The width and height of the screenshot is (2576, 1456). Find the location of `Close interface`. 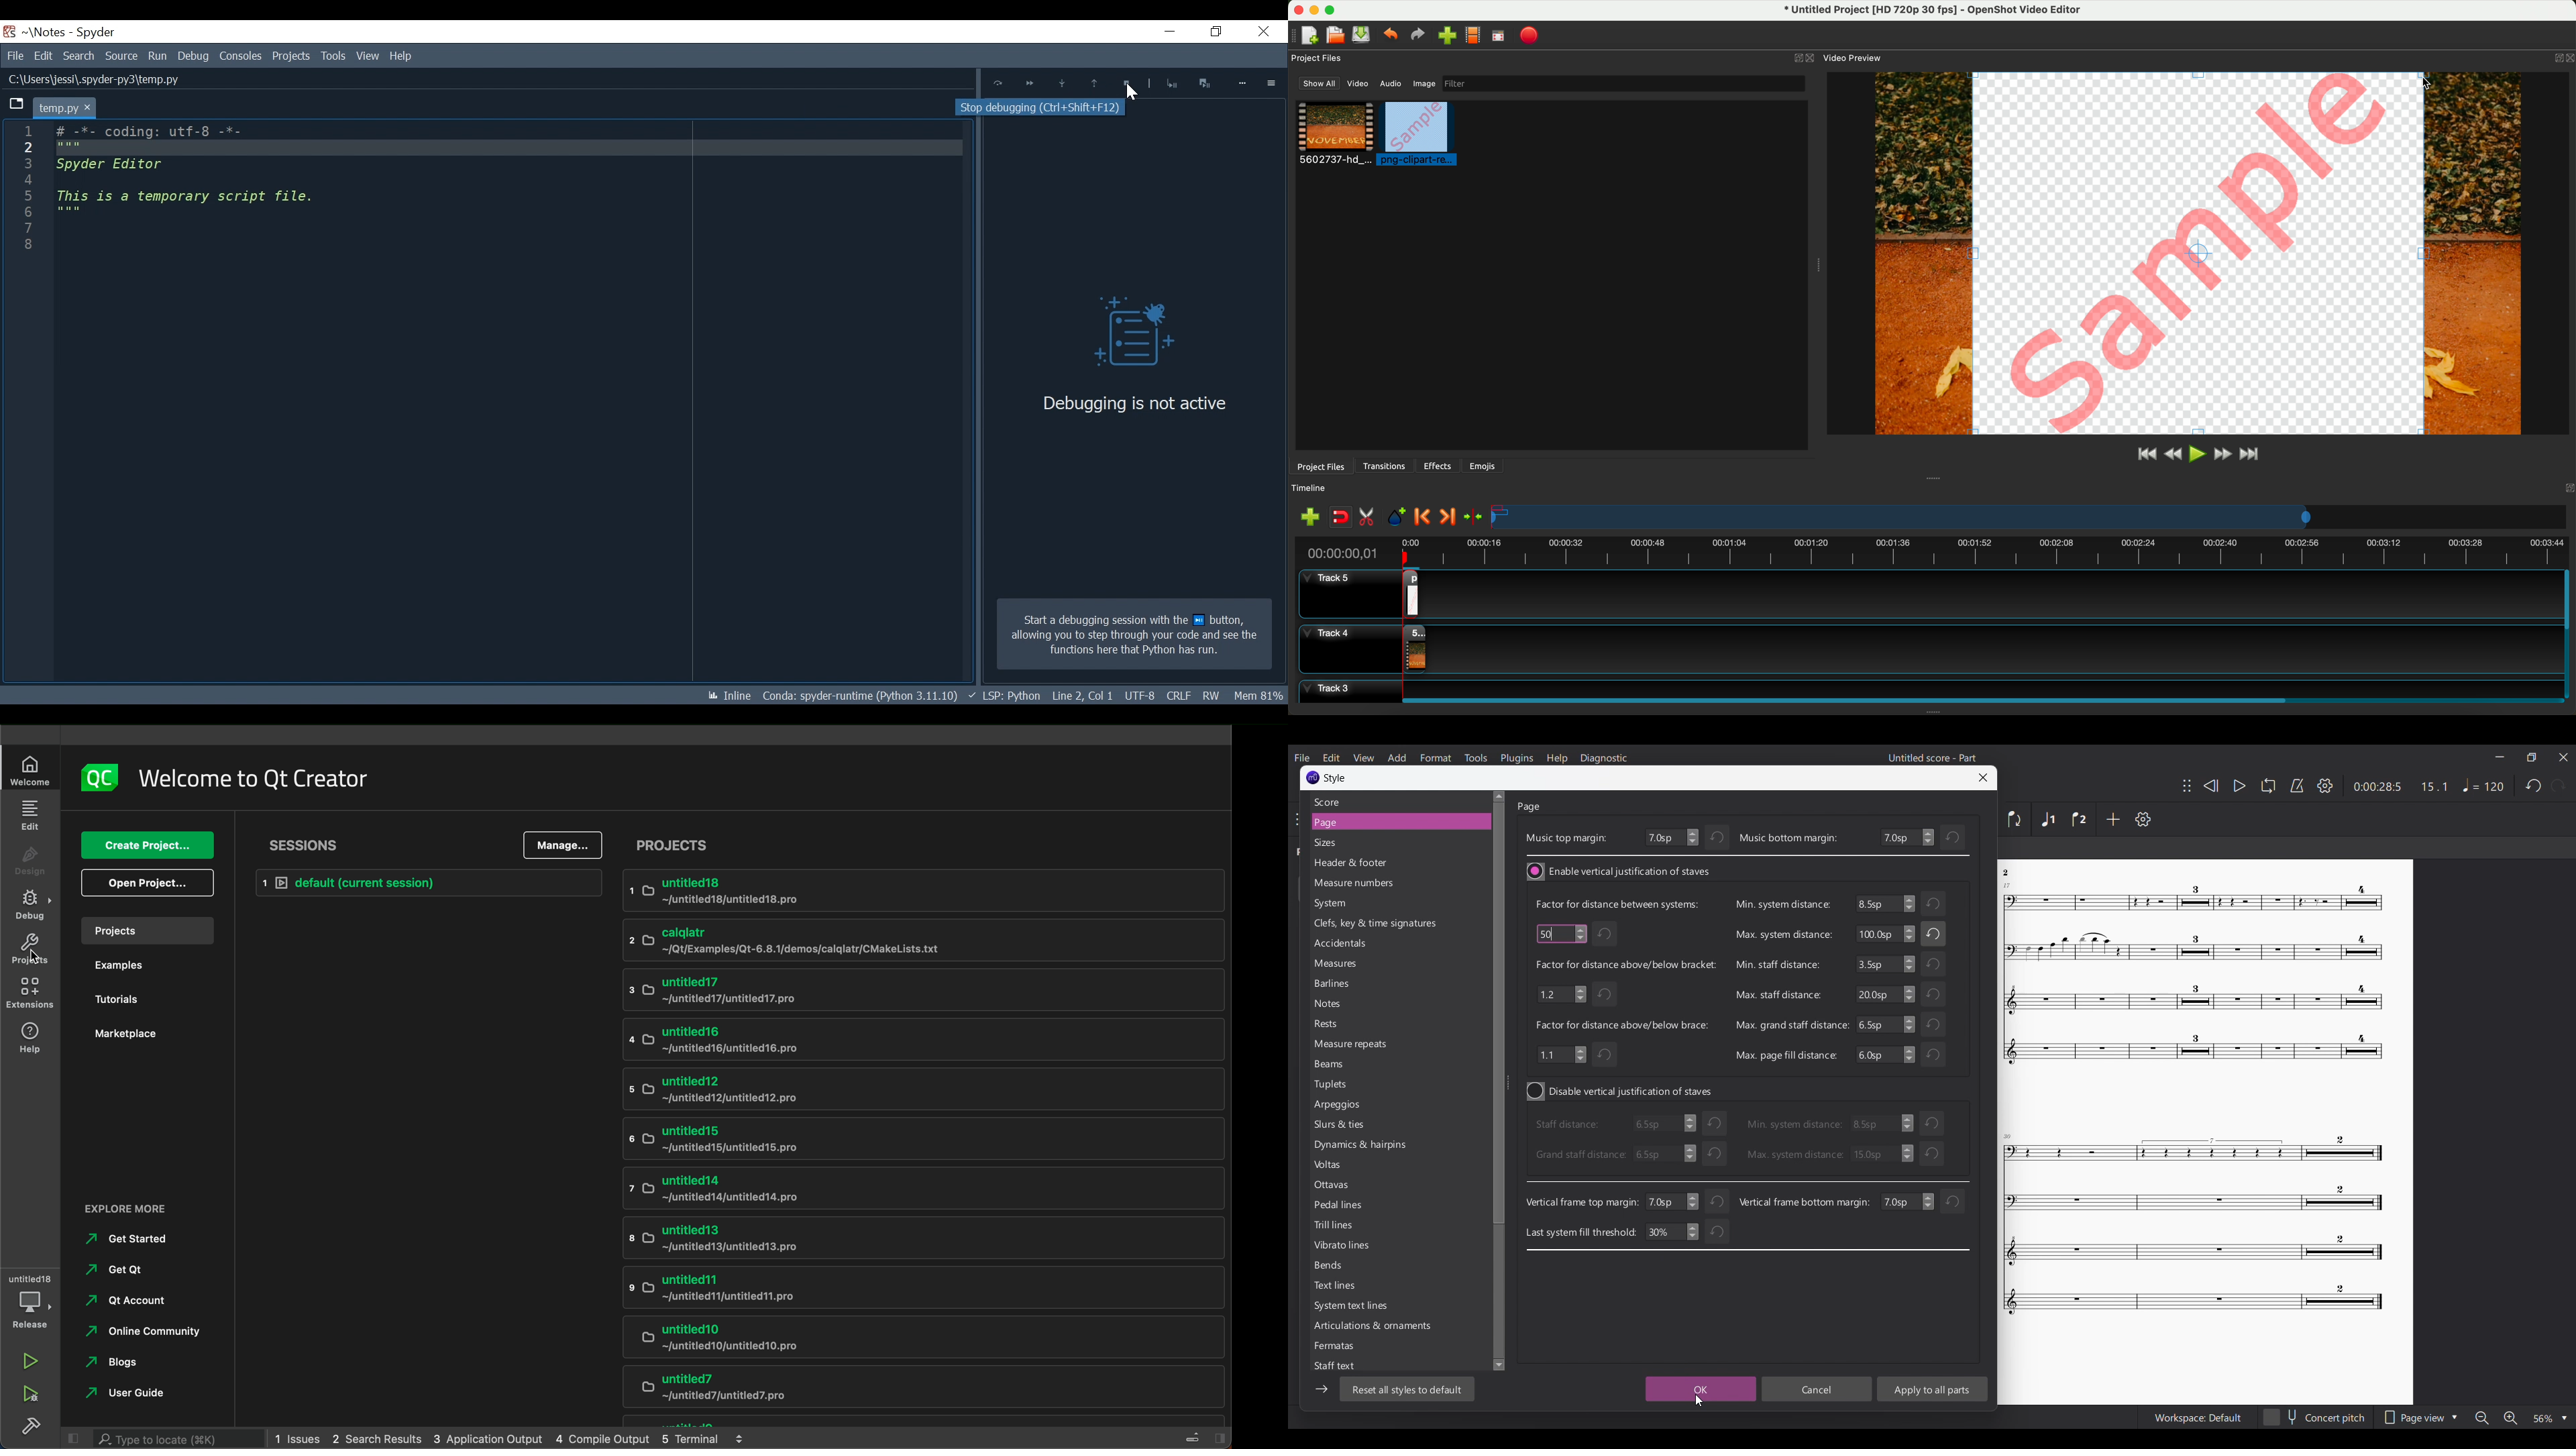

Close interface is located at coordinates (2563, 757).